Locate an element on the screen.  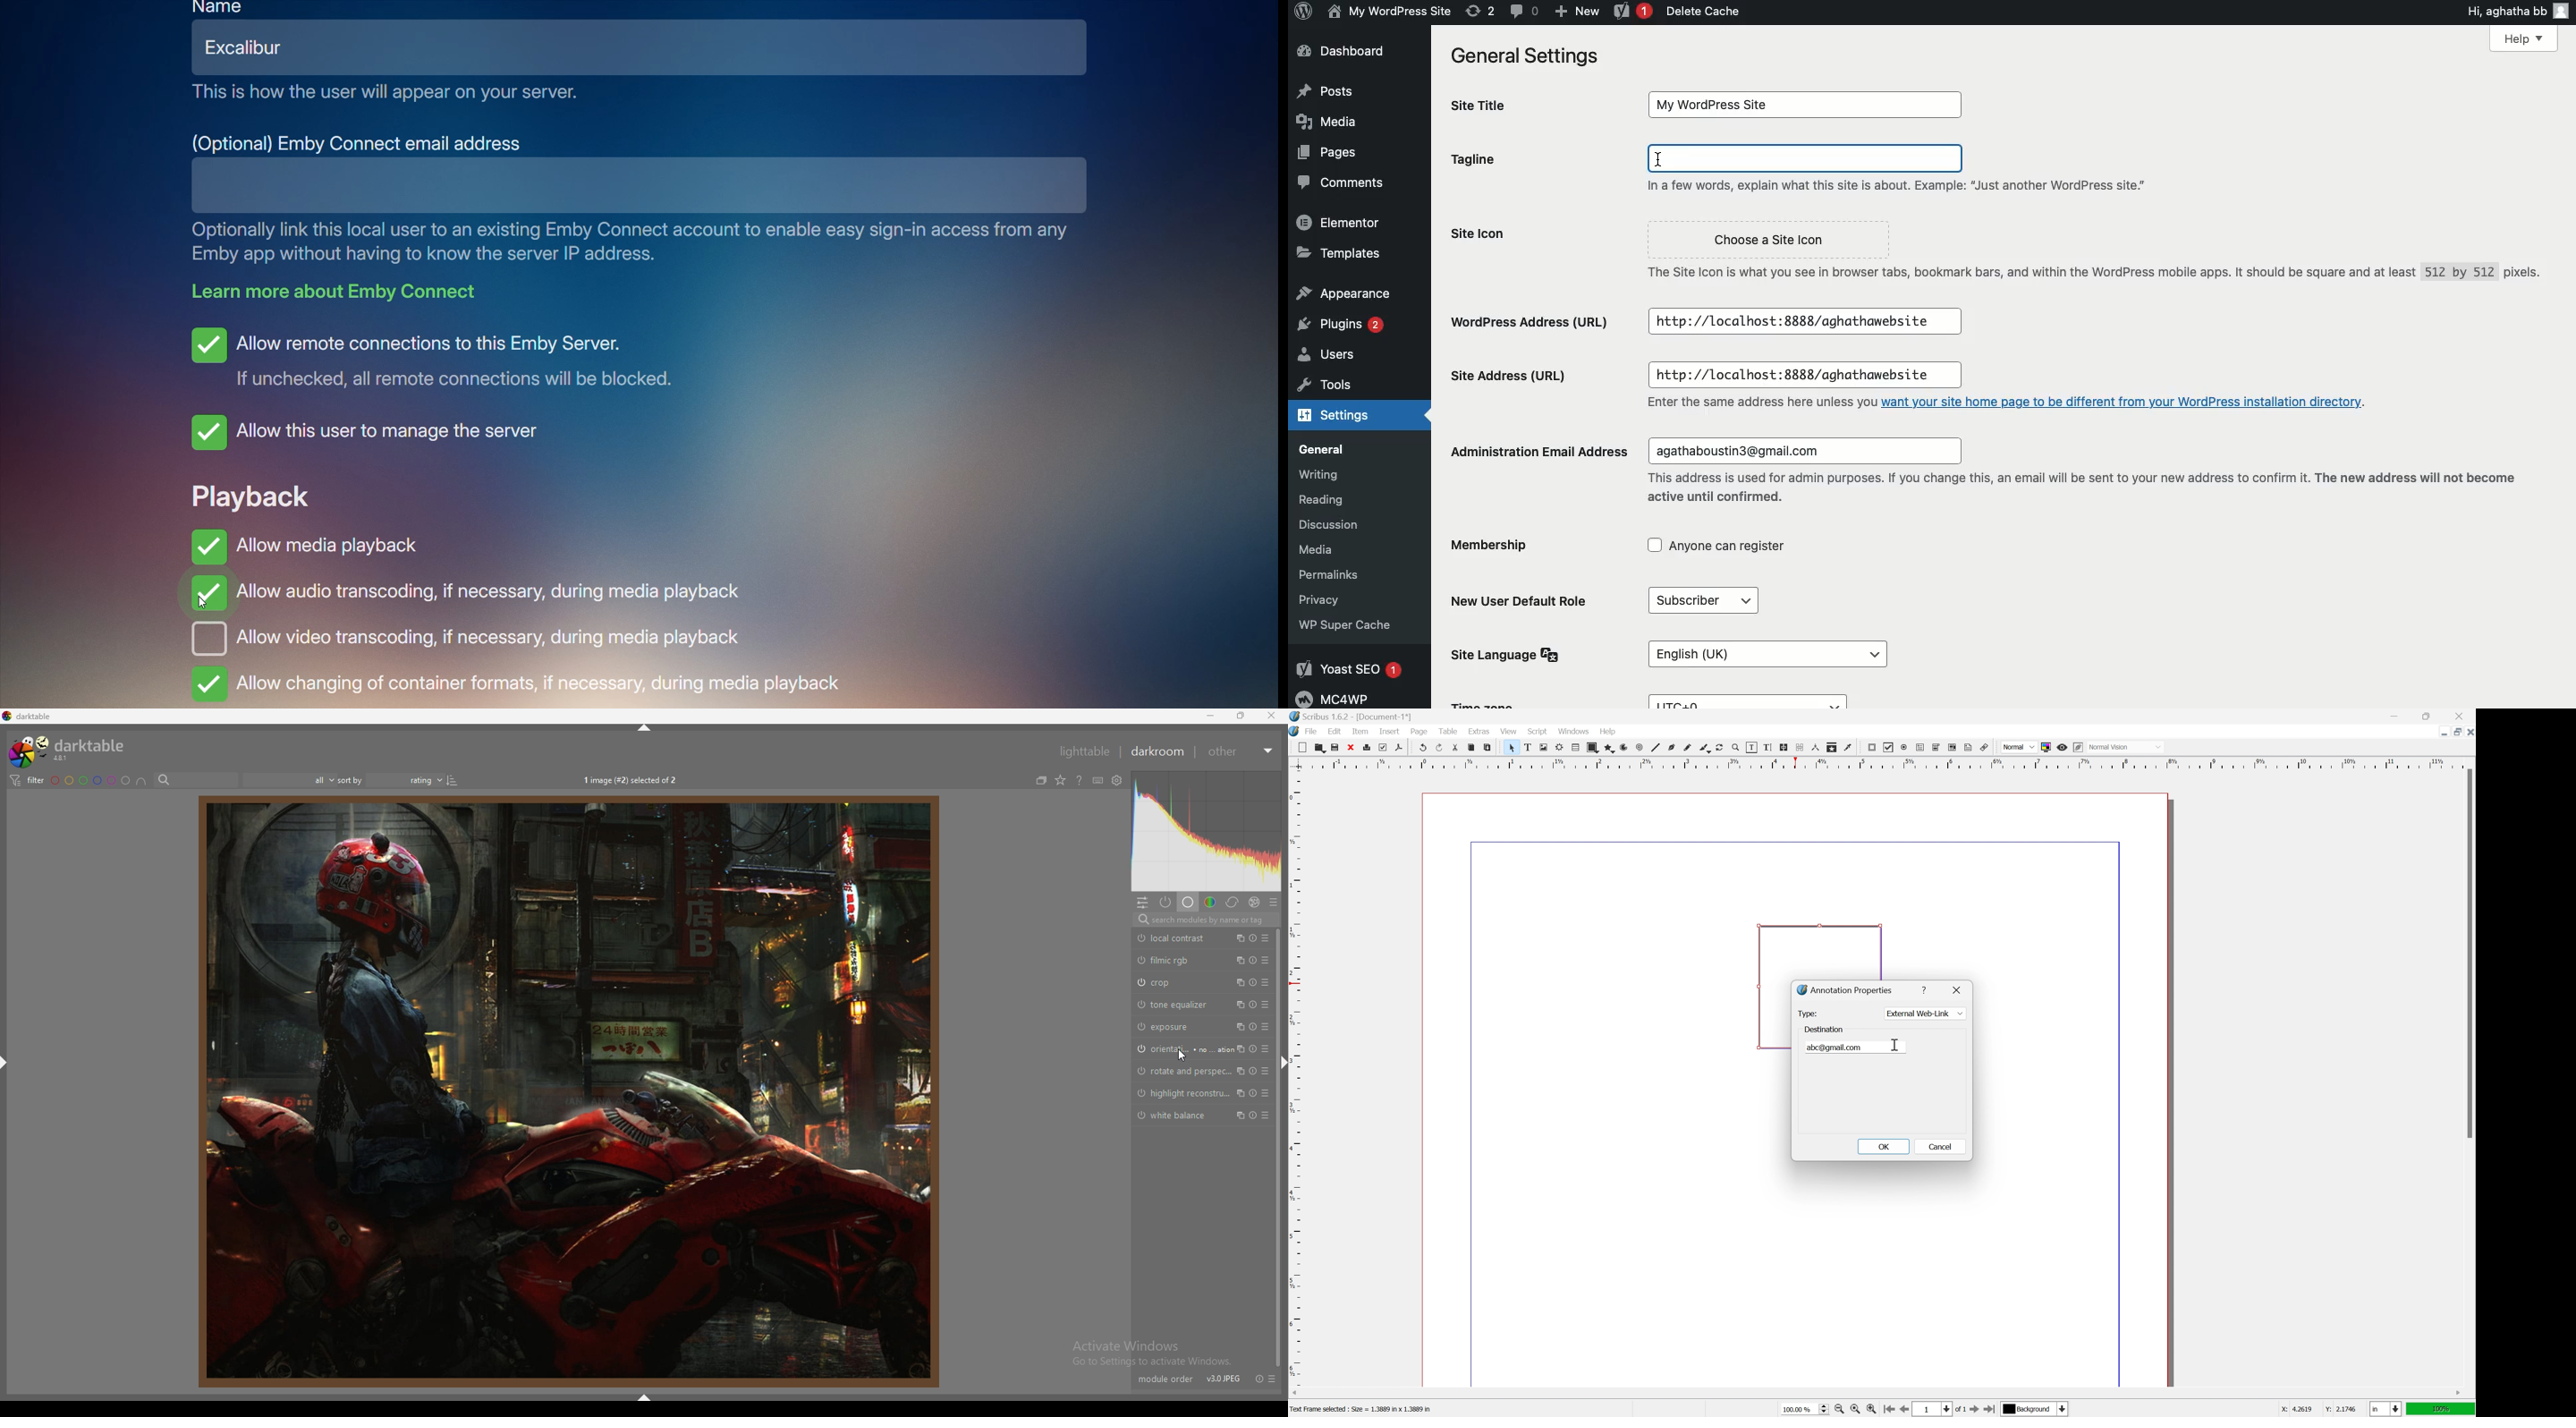
zoom in or zoom out is located at coordinates (1736, 748).